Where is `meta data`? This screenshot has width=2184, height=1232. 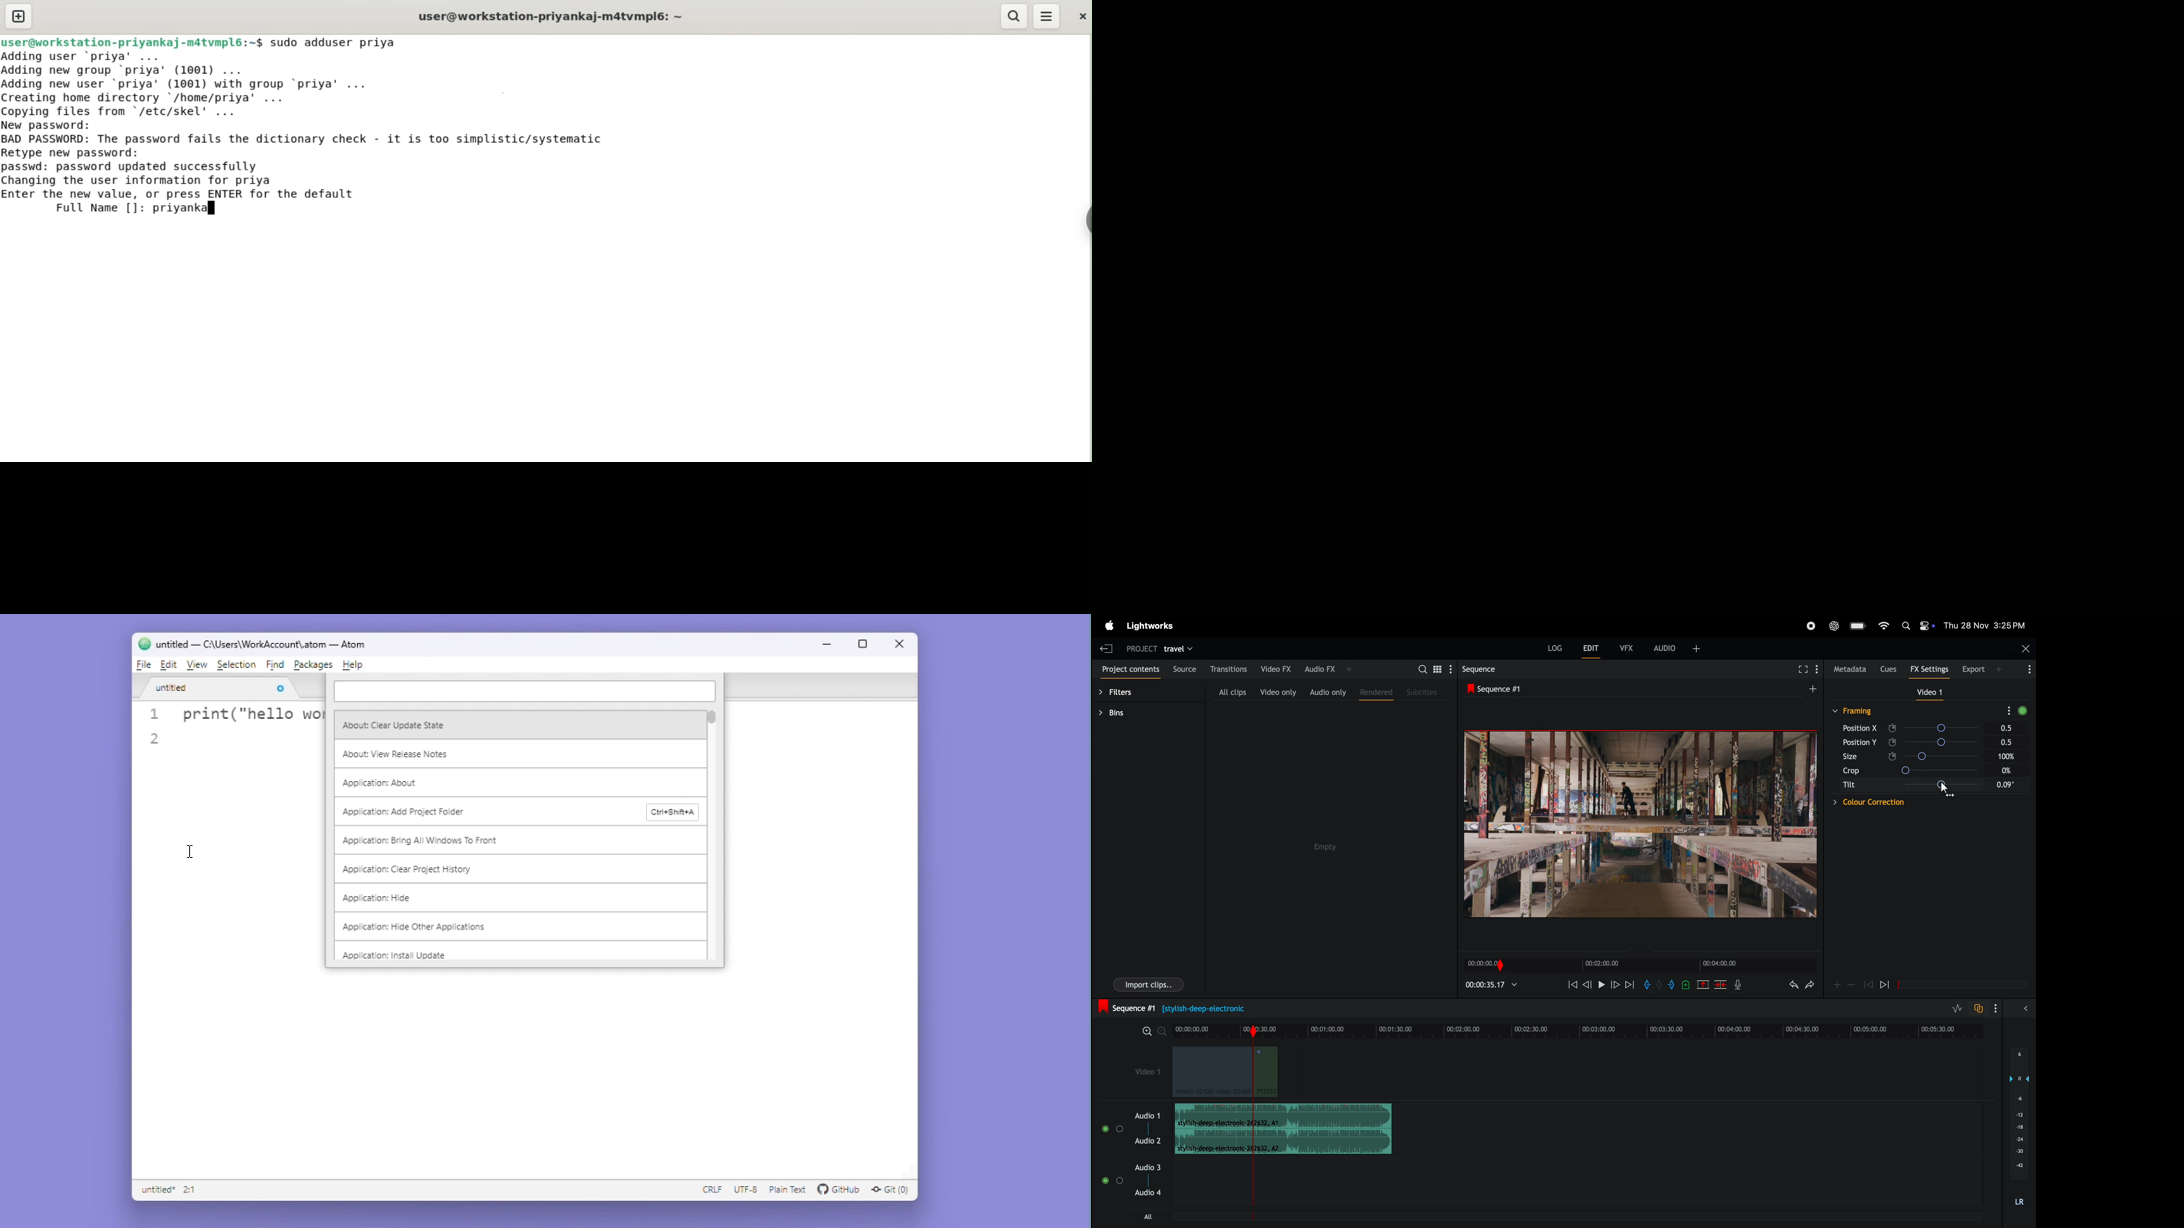 meta data is located at coordinates (1849, 670).